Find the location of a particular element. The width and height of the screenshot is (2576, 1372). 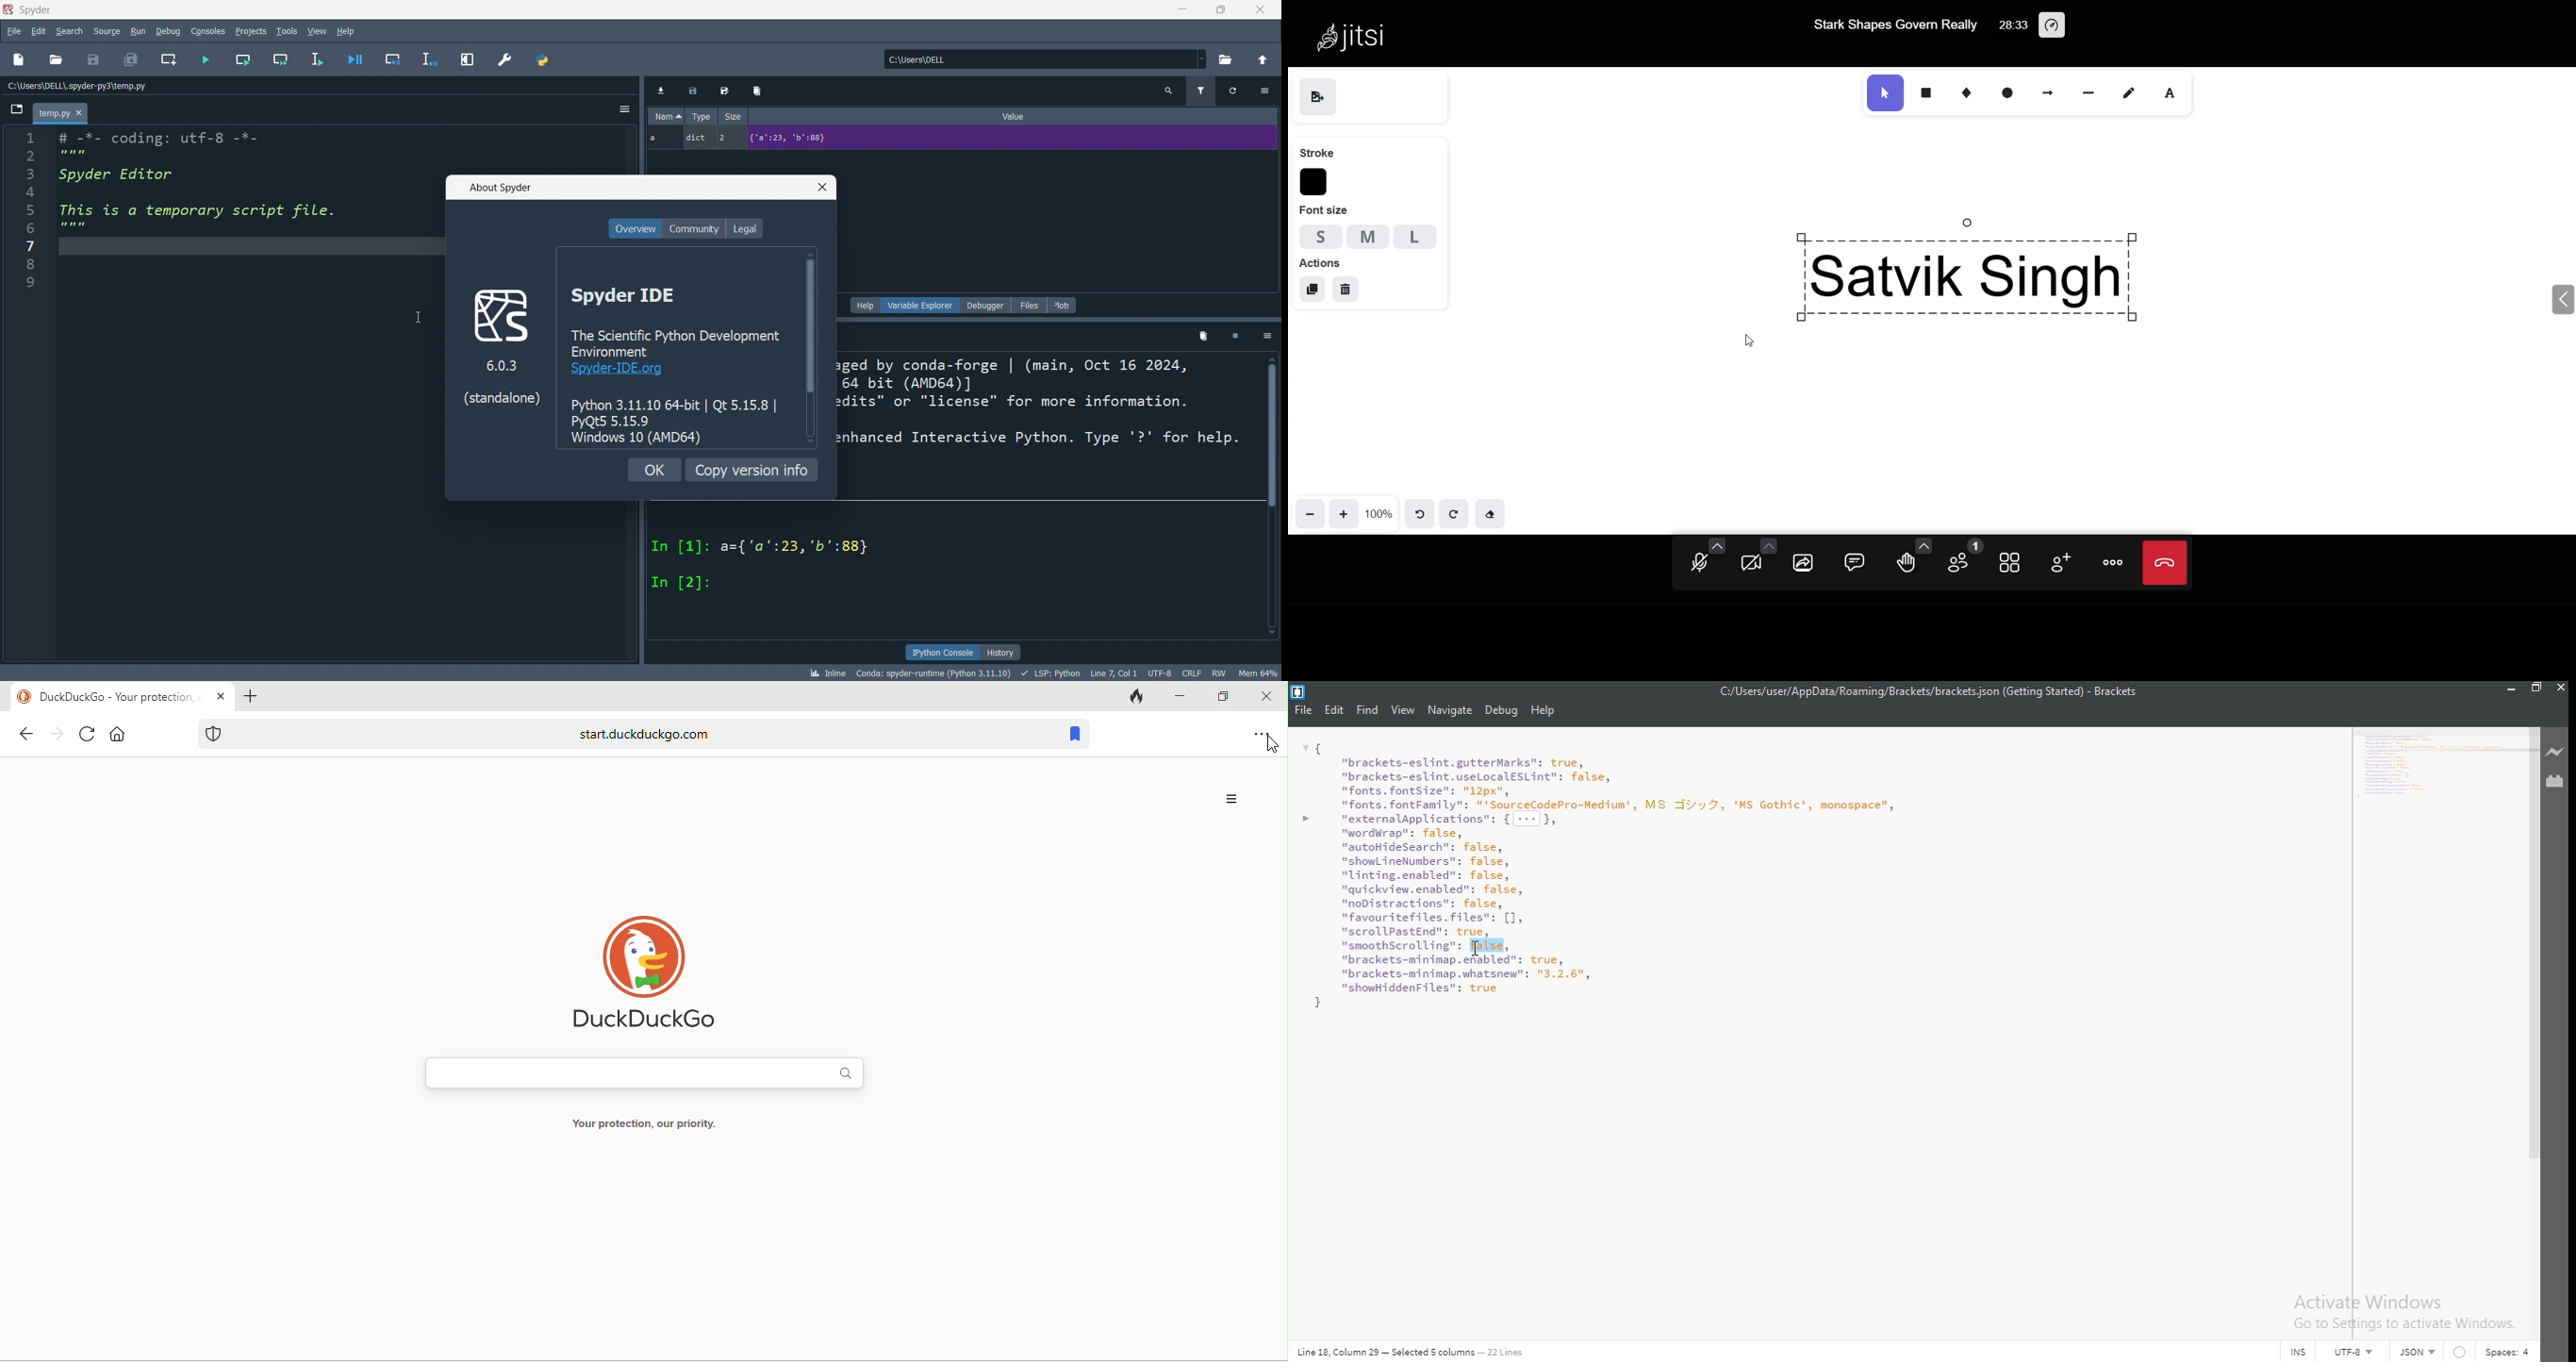

Jitsi is located at coordinates (1359, 36).